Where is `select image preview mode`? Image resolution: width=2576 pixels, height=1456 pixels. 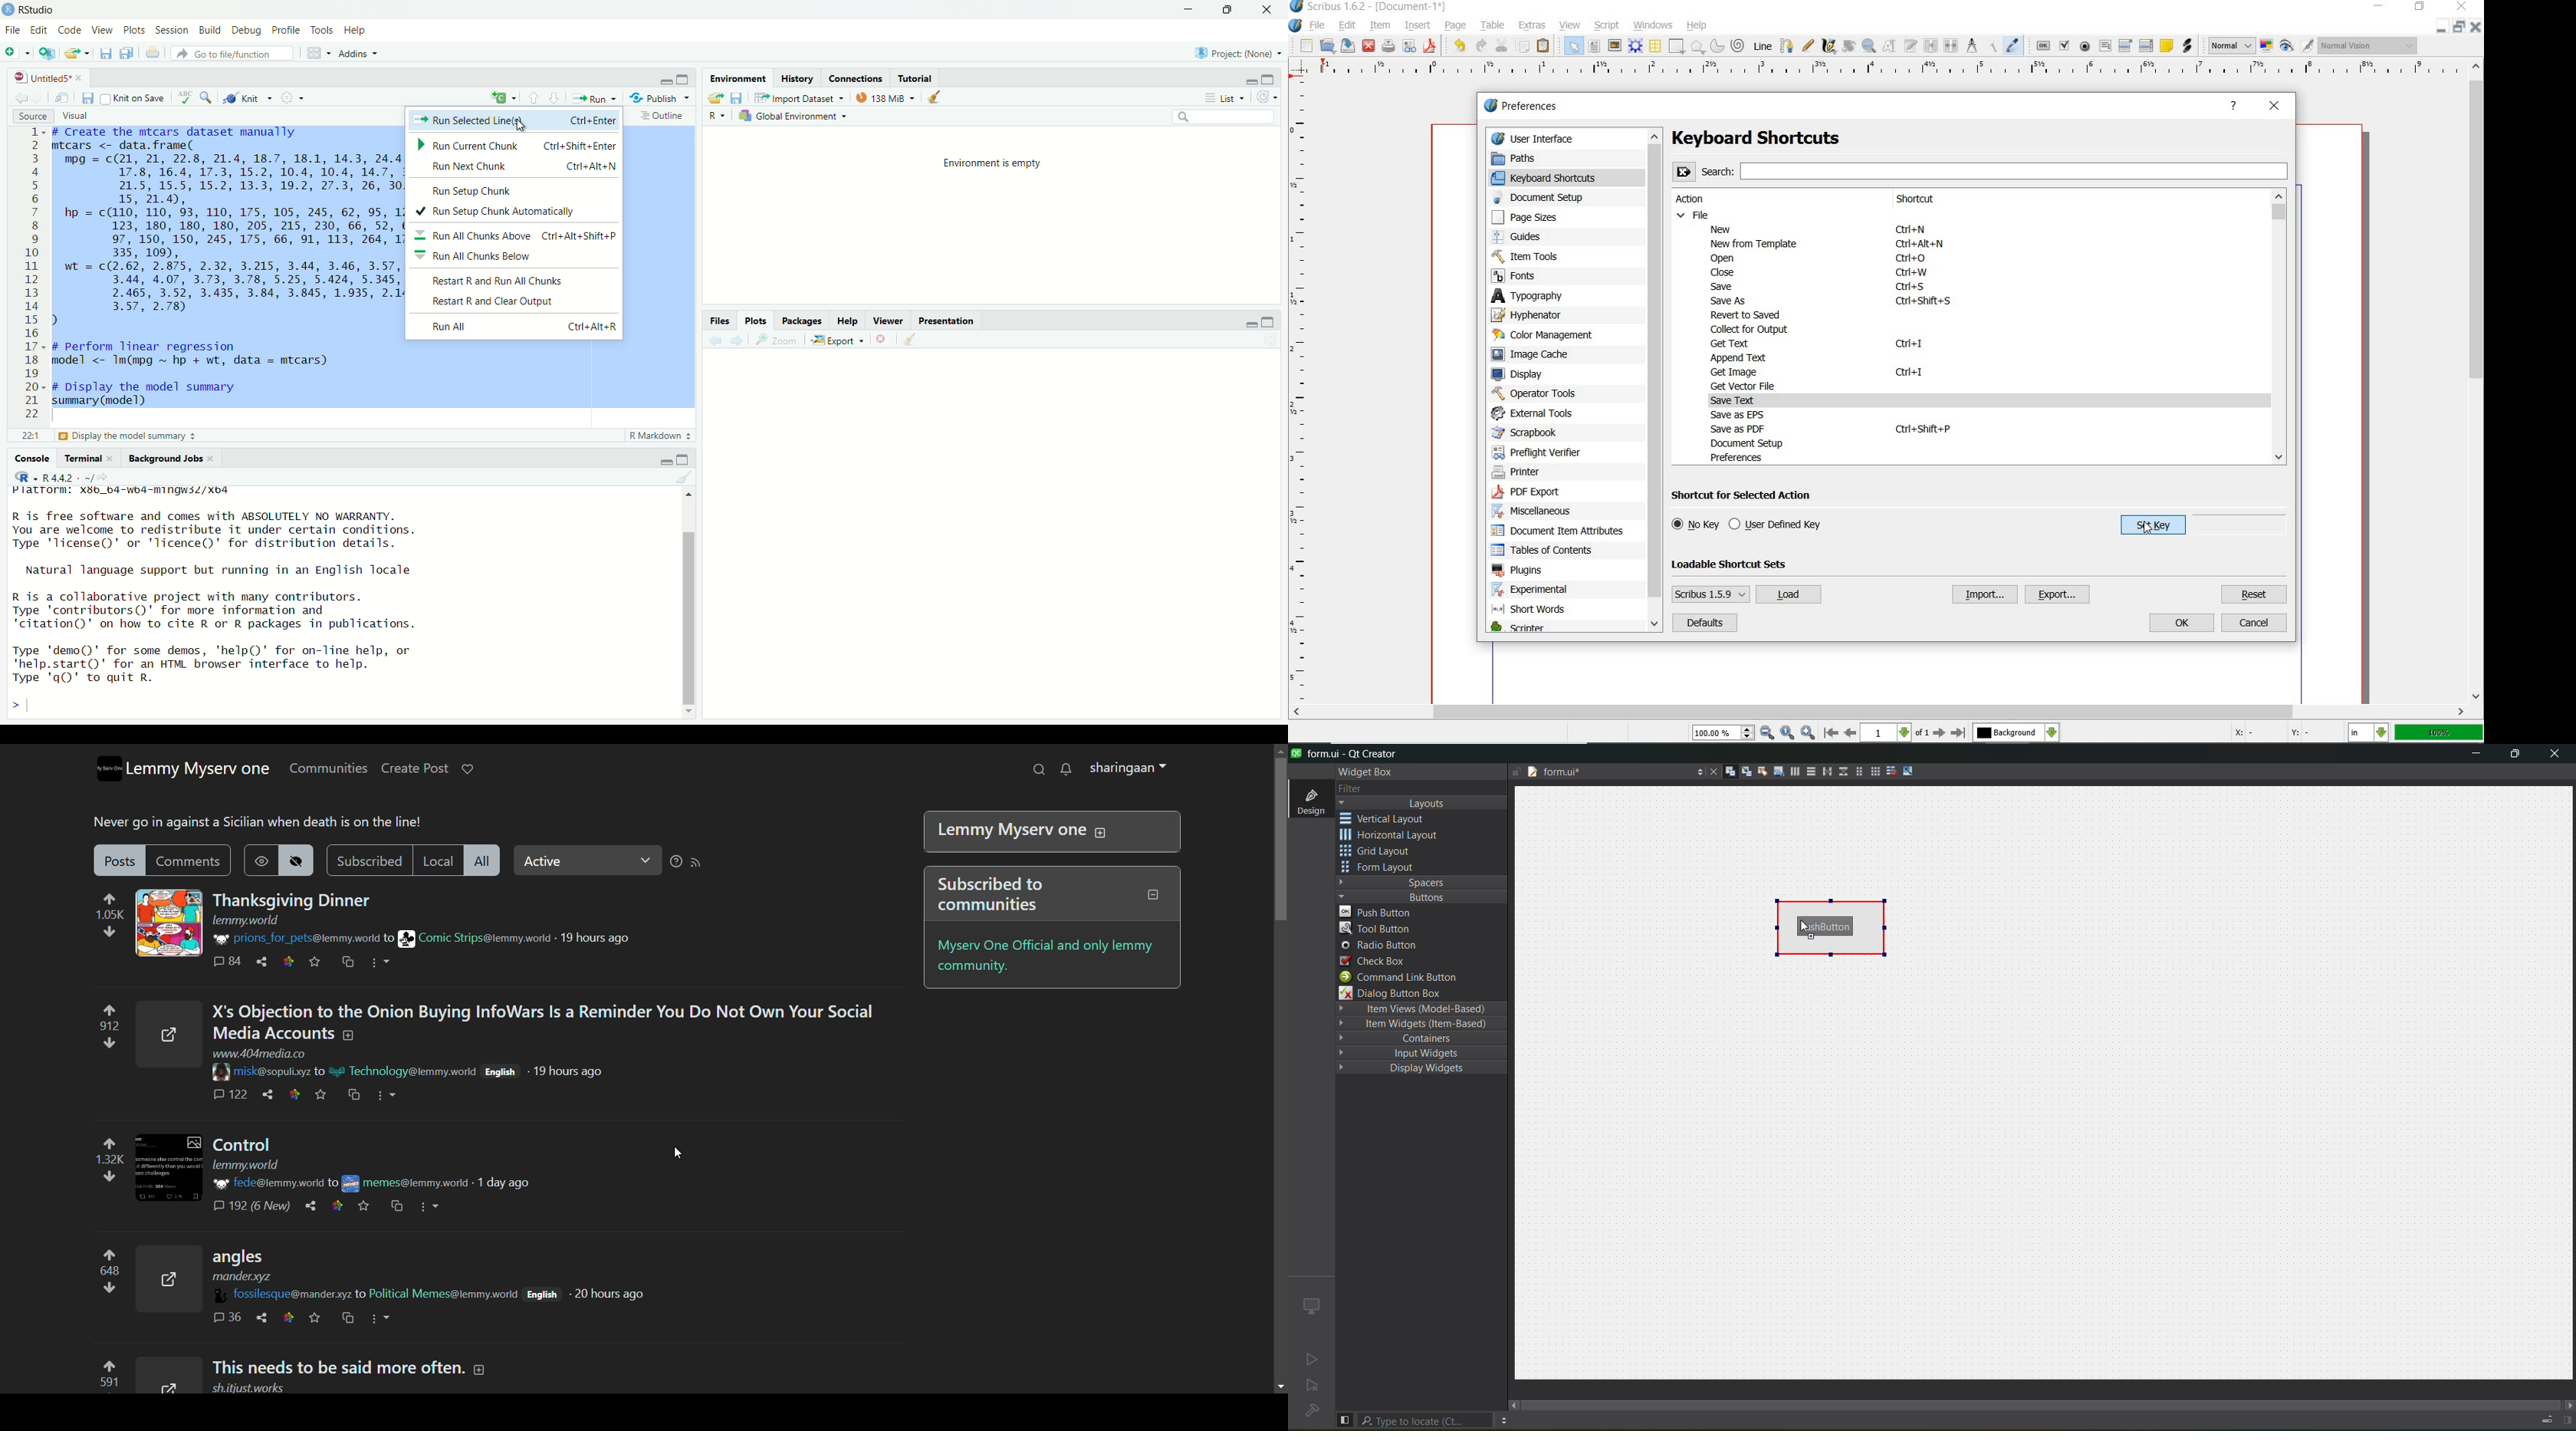 select image preview mode is located at coordinates (2230, 46).